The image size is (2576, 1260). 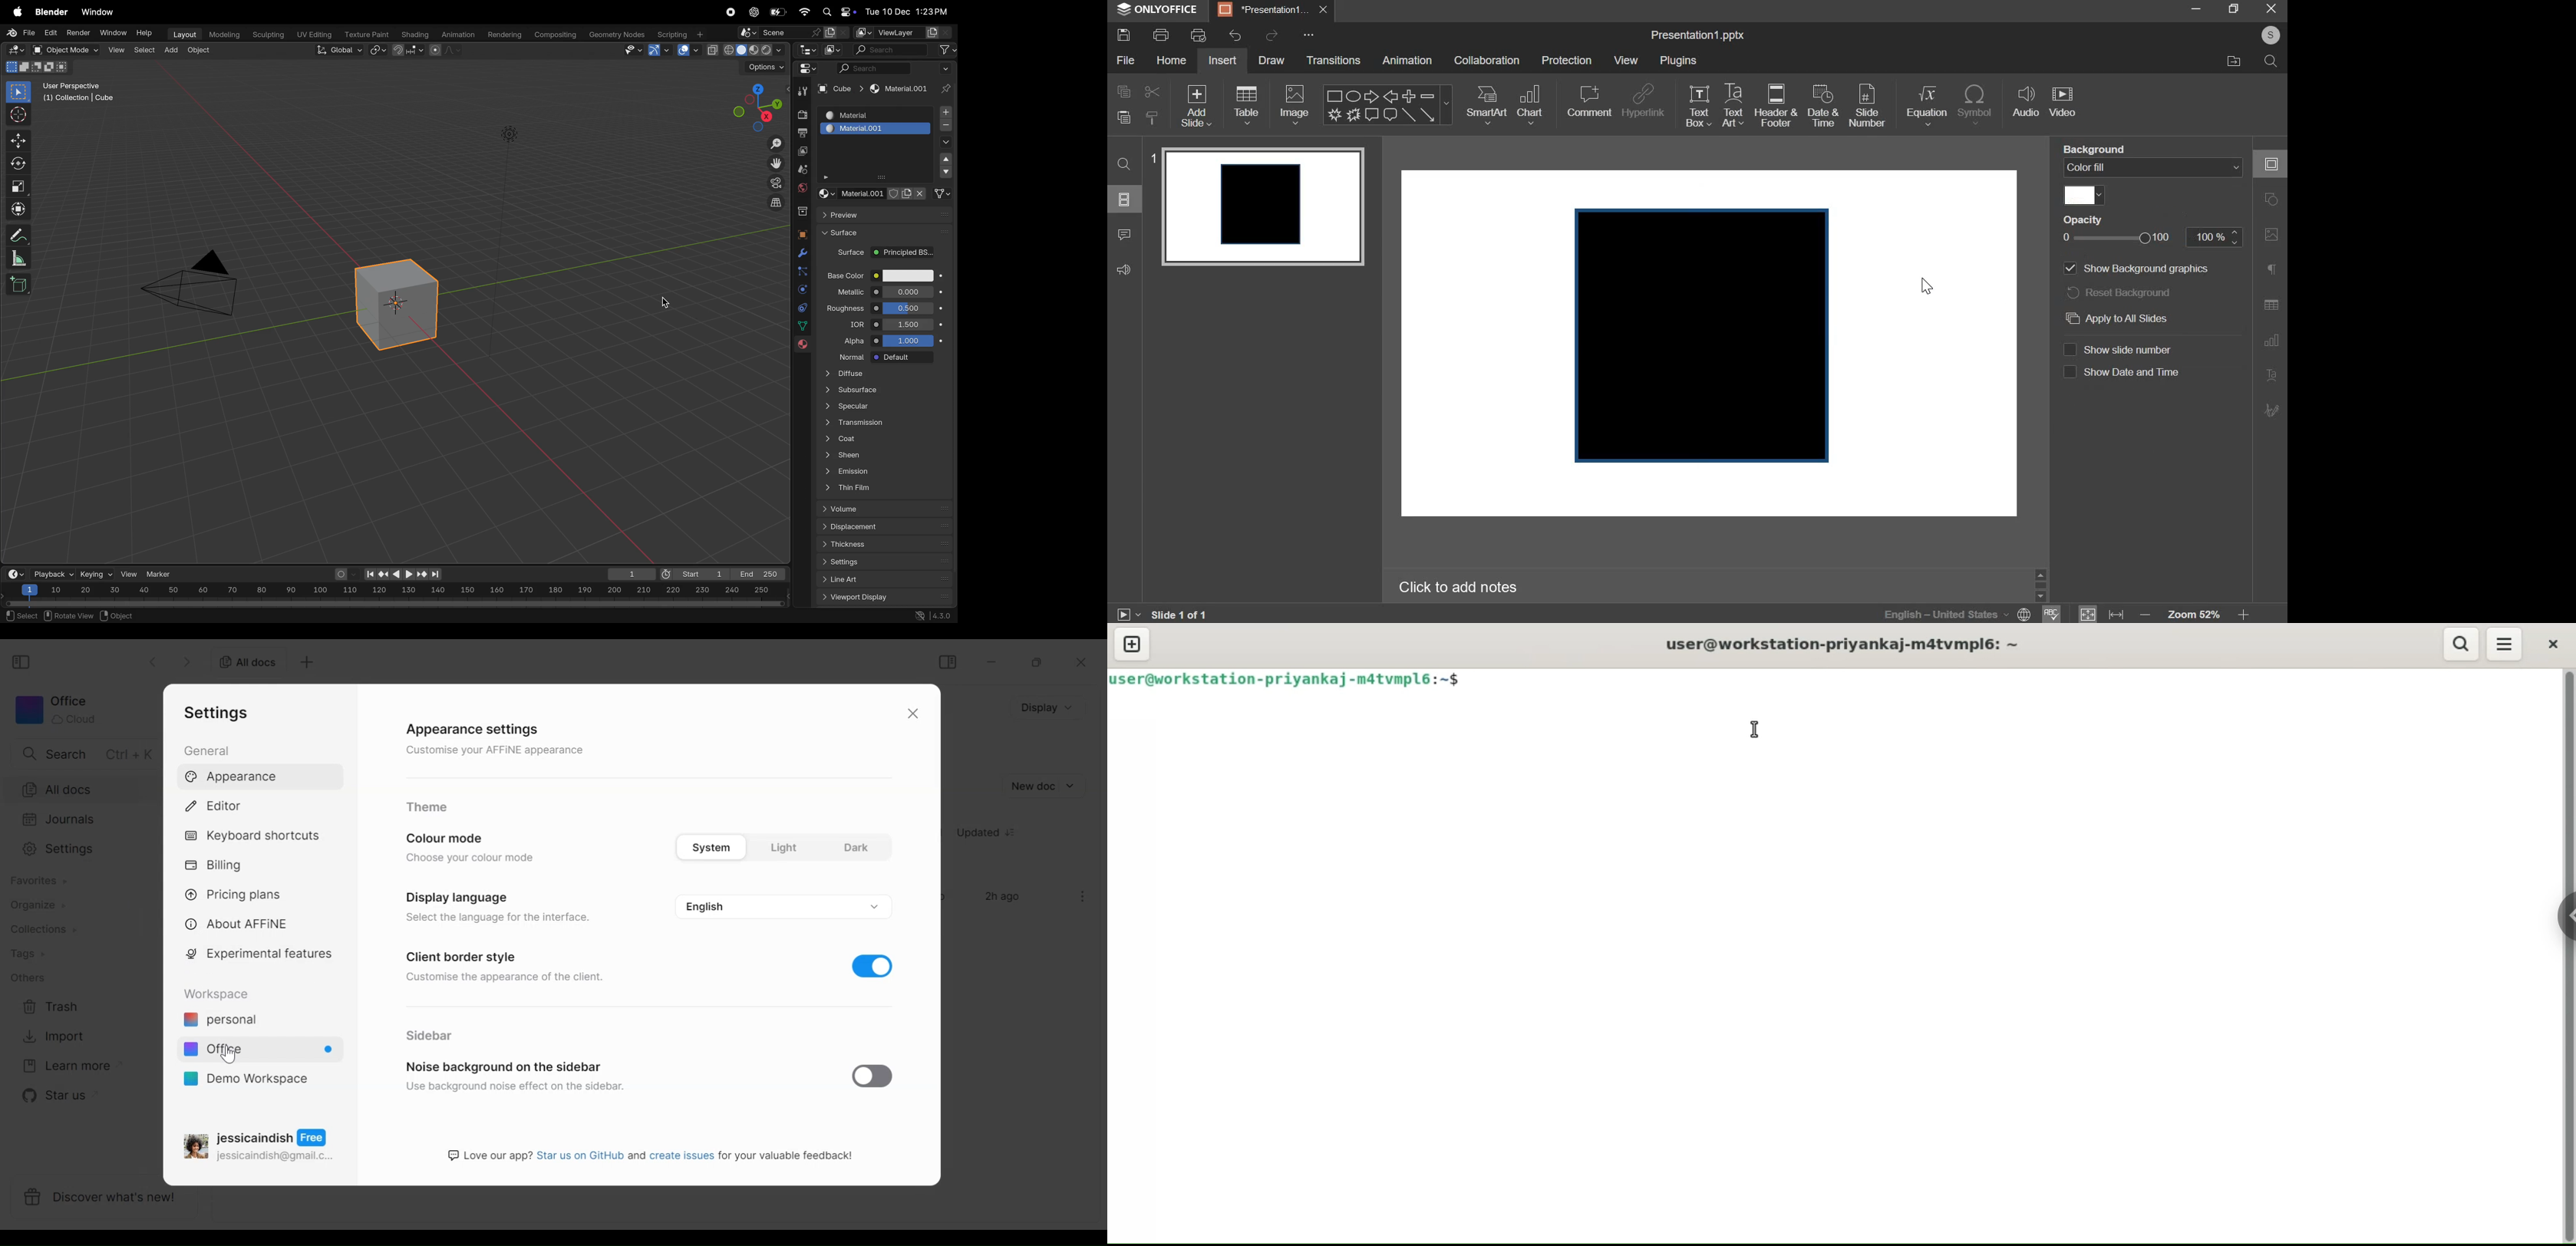 I want to click on display mode, so click(x=834, y=50).